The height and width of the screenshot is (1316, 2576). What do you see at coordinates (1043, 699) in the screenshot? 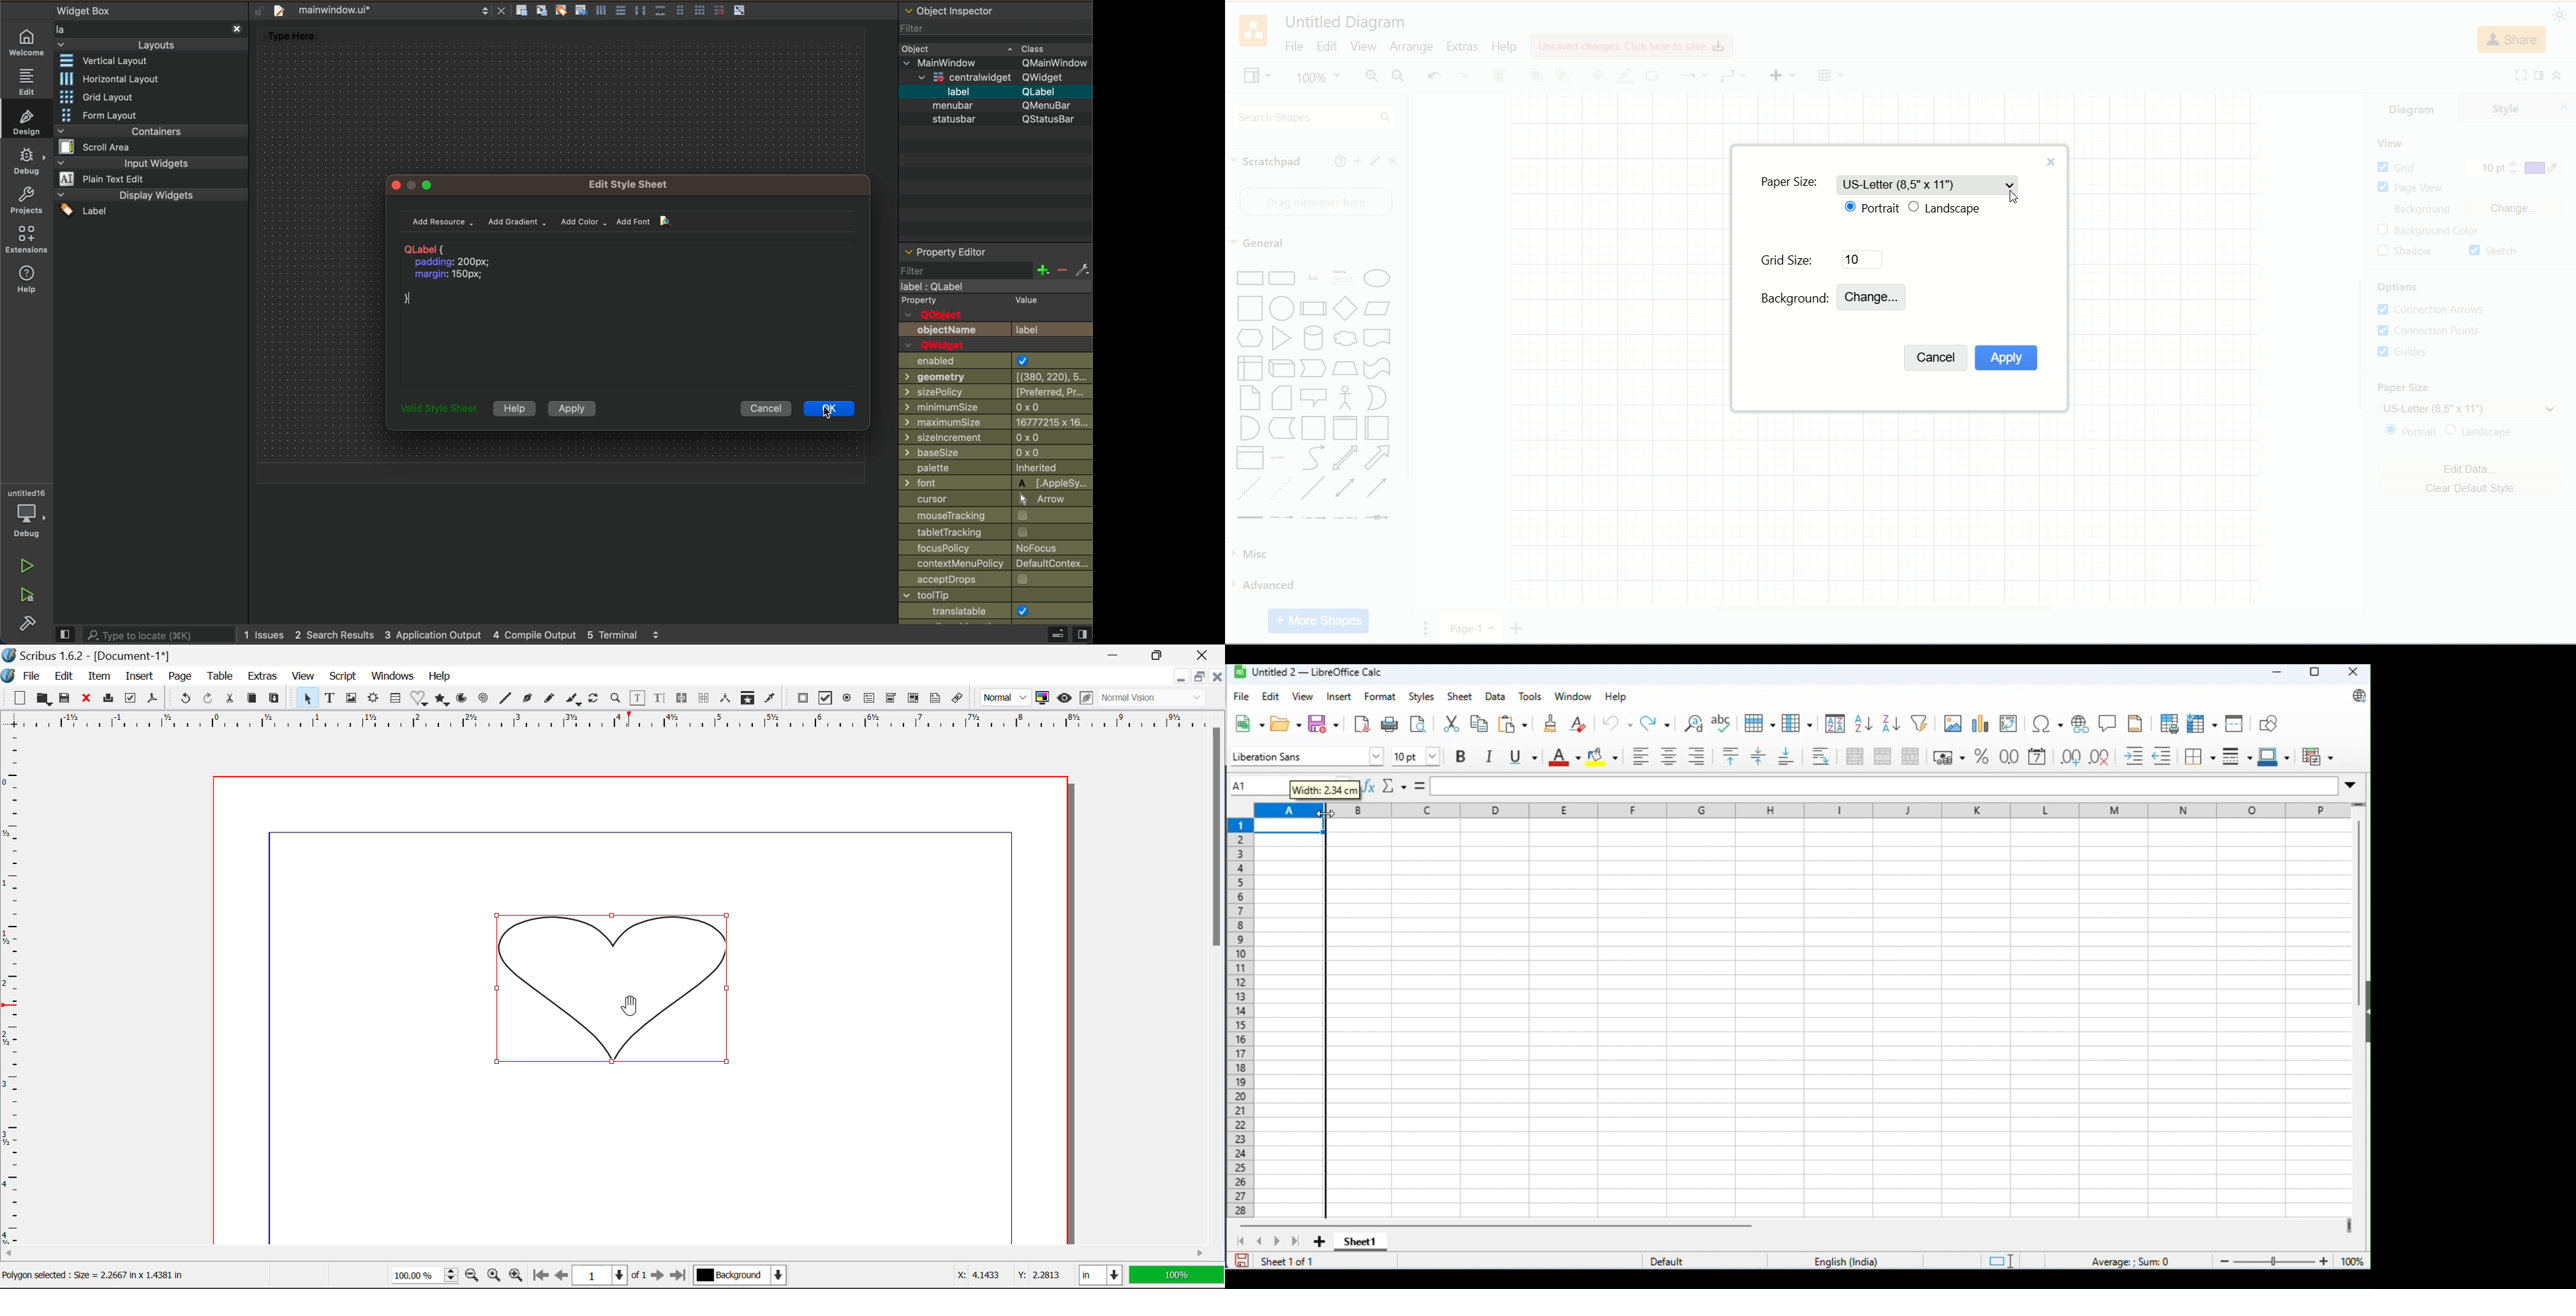
I see `Toggle color management system` at bounding box center [1043, 699].